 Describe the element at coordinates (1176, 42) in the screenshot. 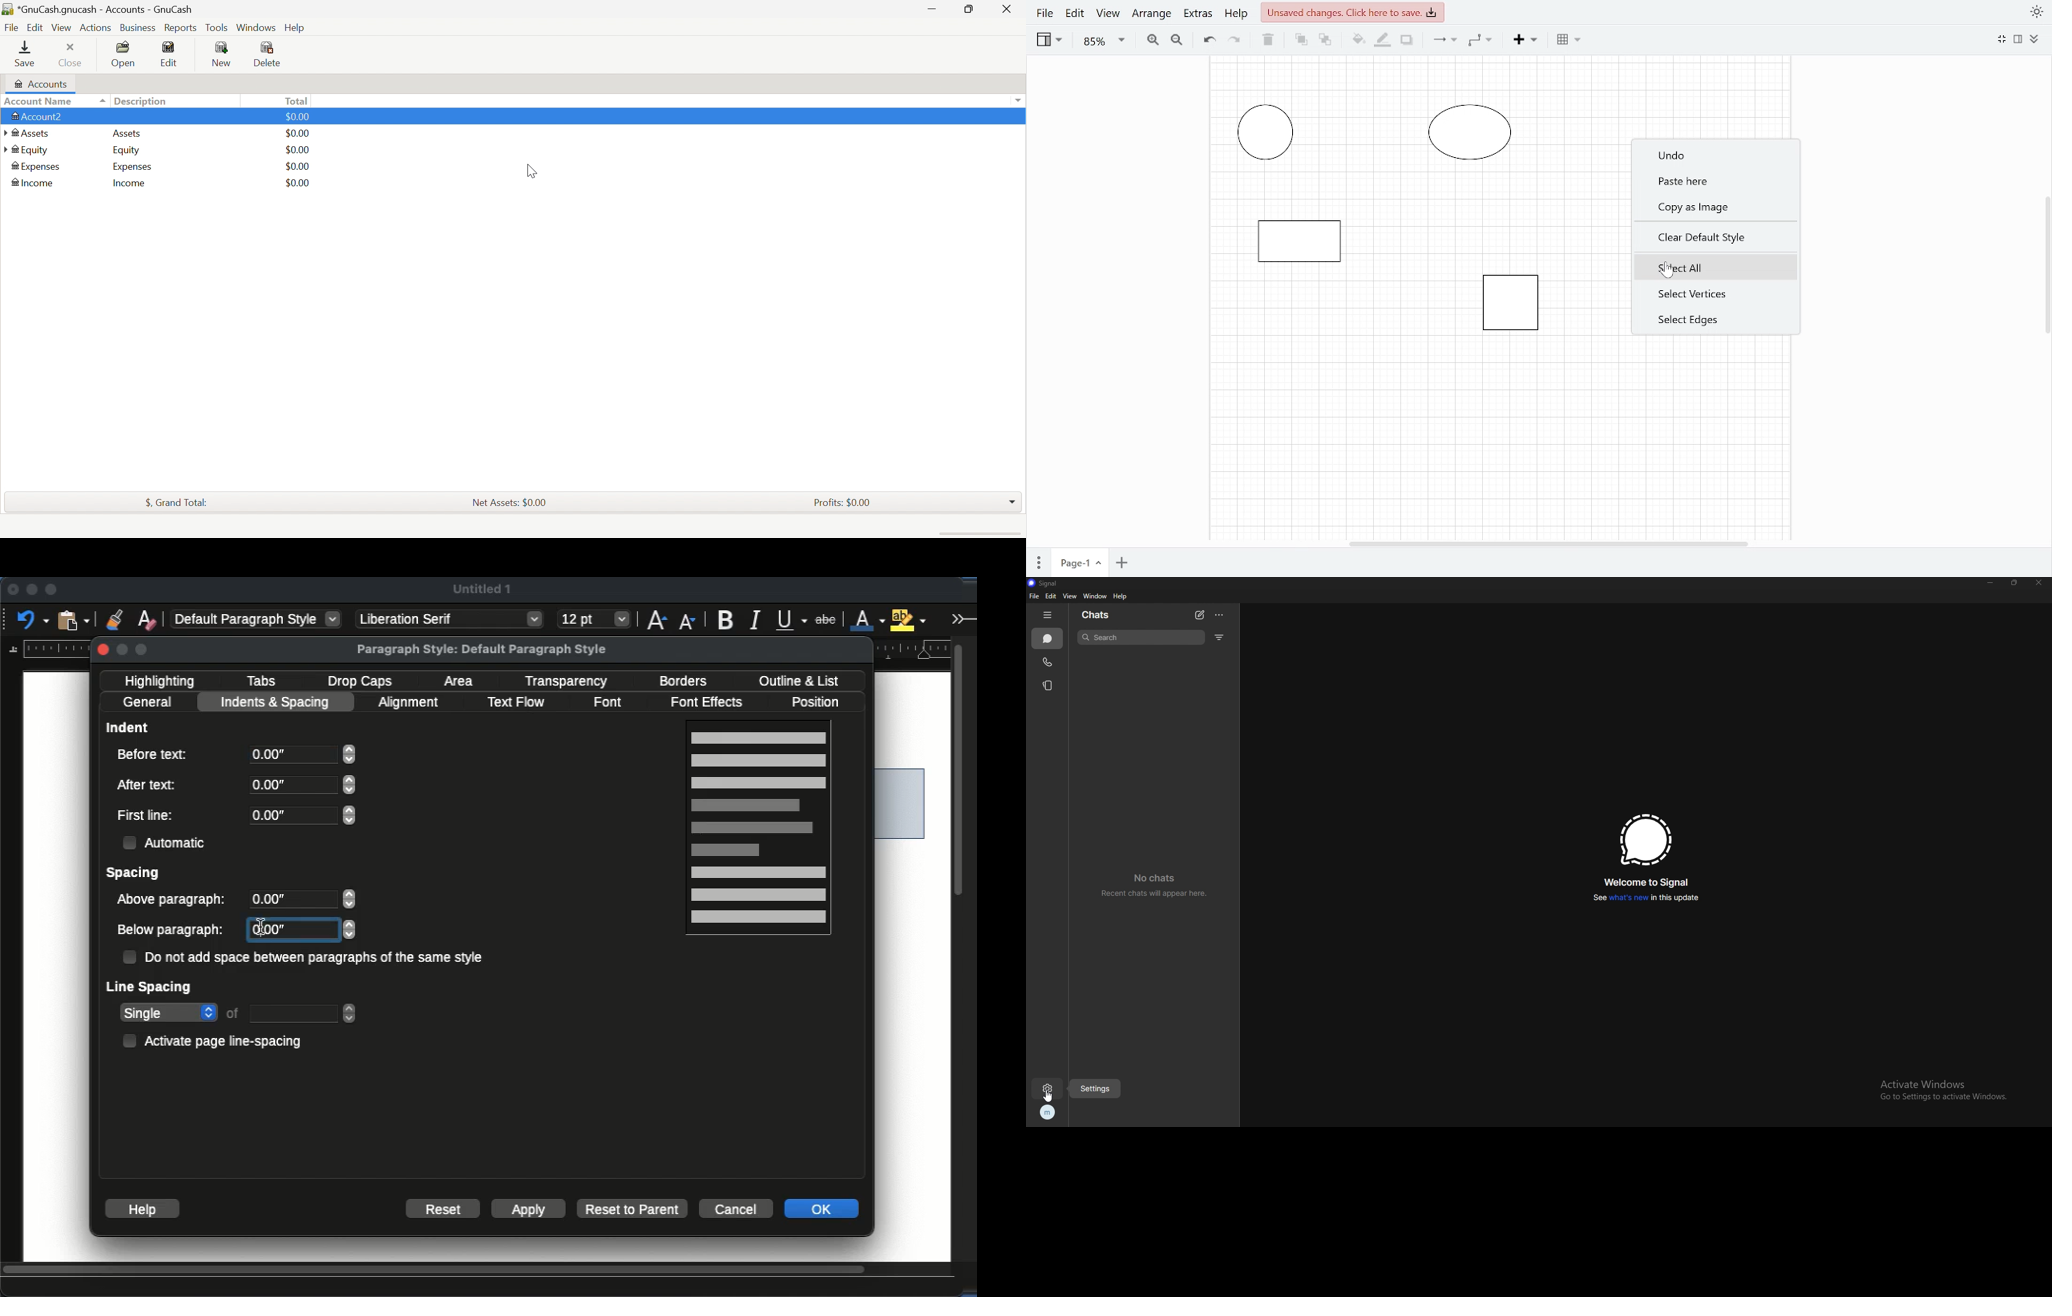

I see `Zoom out` at that location.